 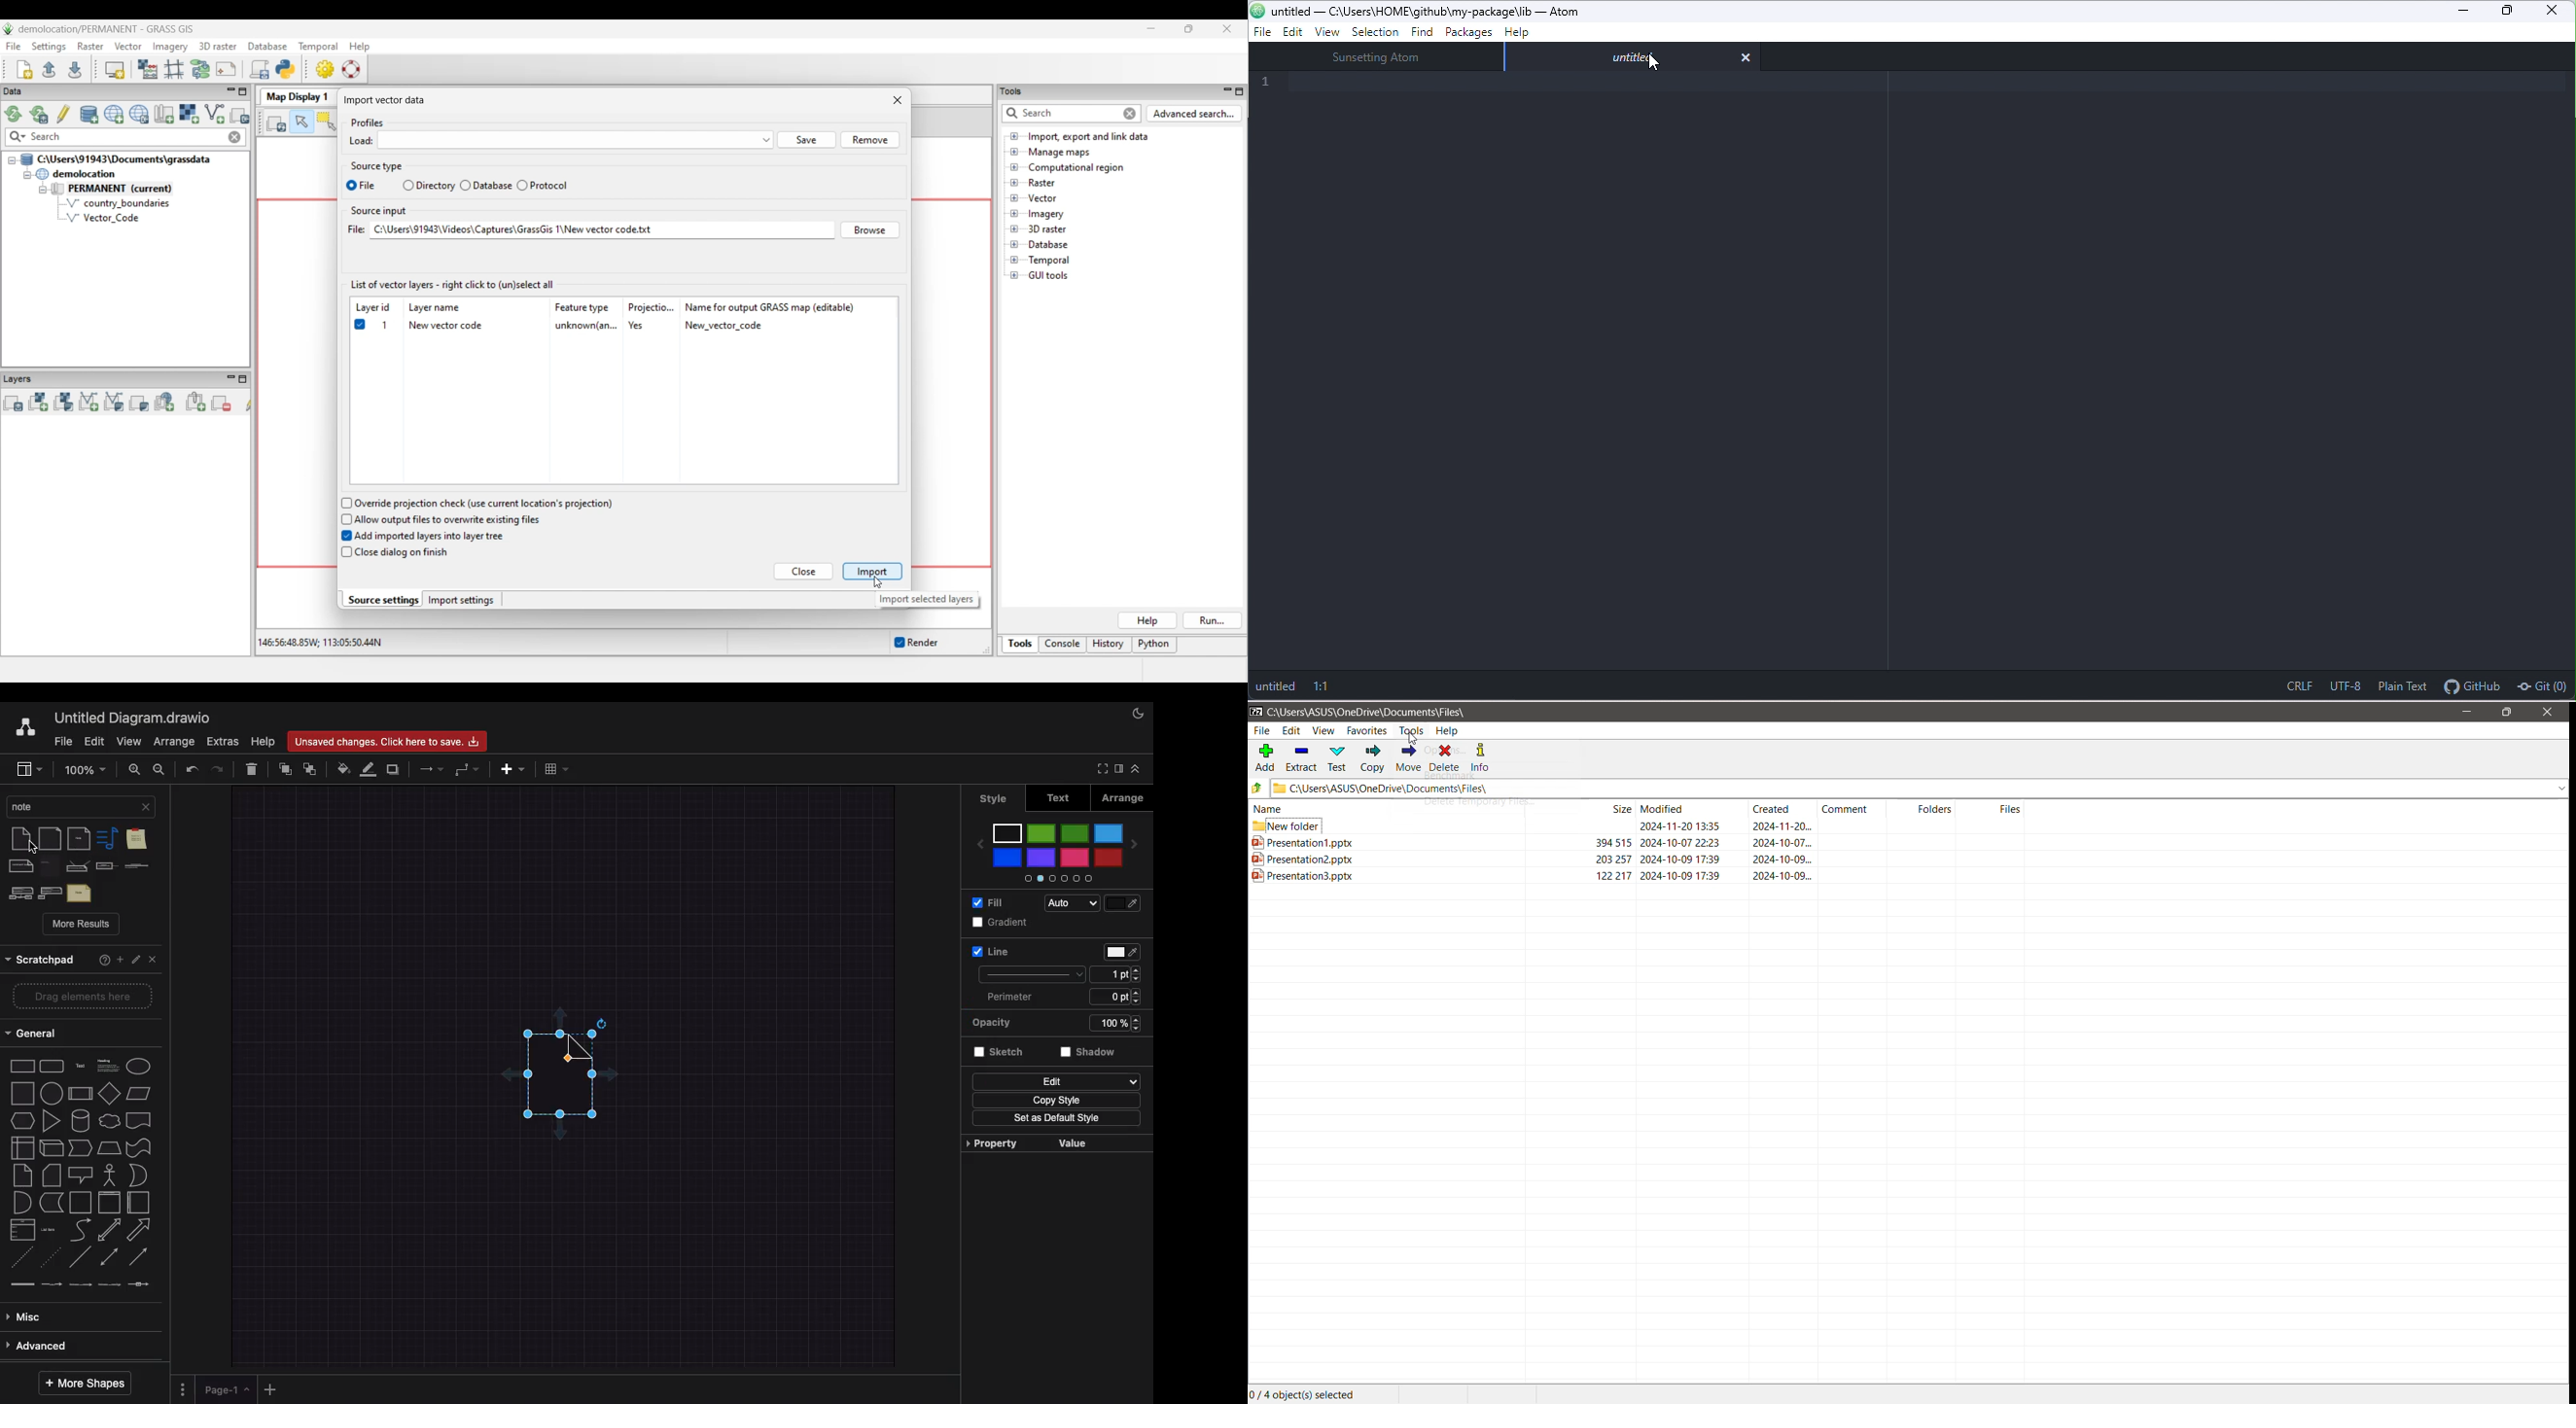 I want to click on directional connector, so click(x=141, y=1258).